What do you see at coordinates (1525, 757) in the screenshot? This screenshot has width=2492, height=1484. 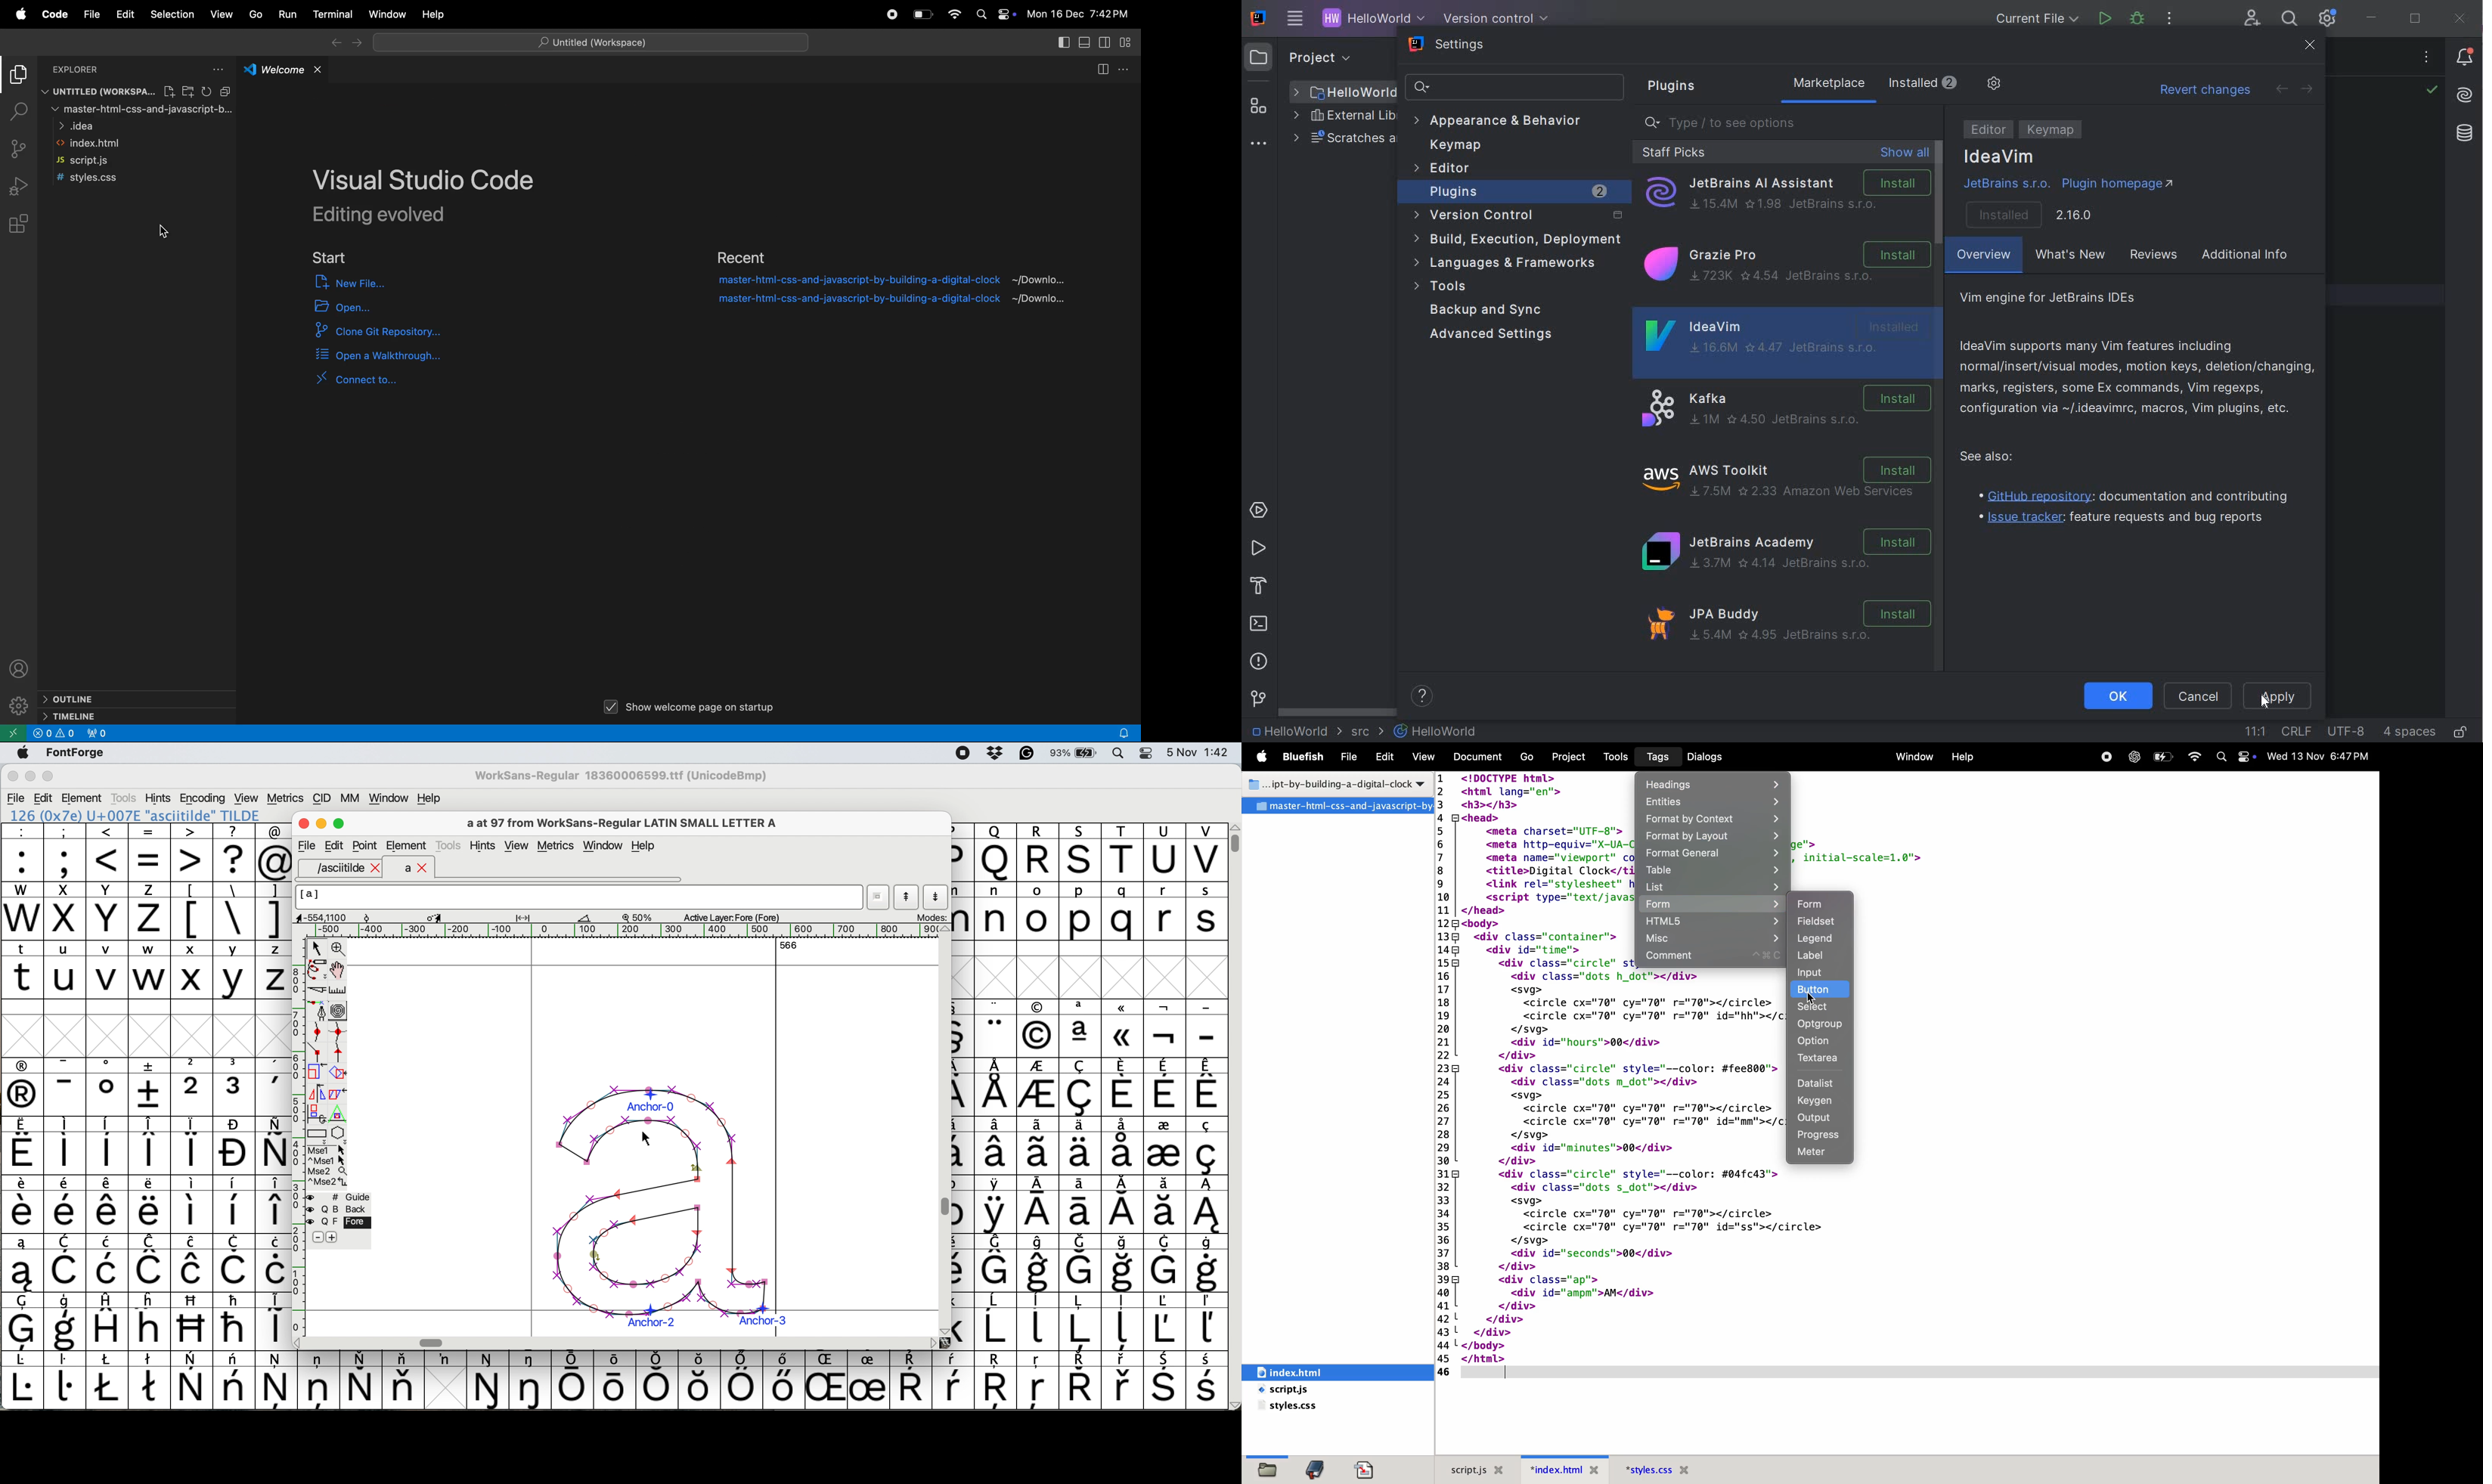 I see `Go` at bounding box center [1525, 757].